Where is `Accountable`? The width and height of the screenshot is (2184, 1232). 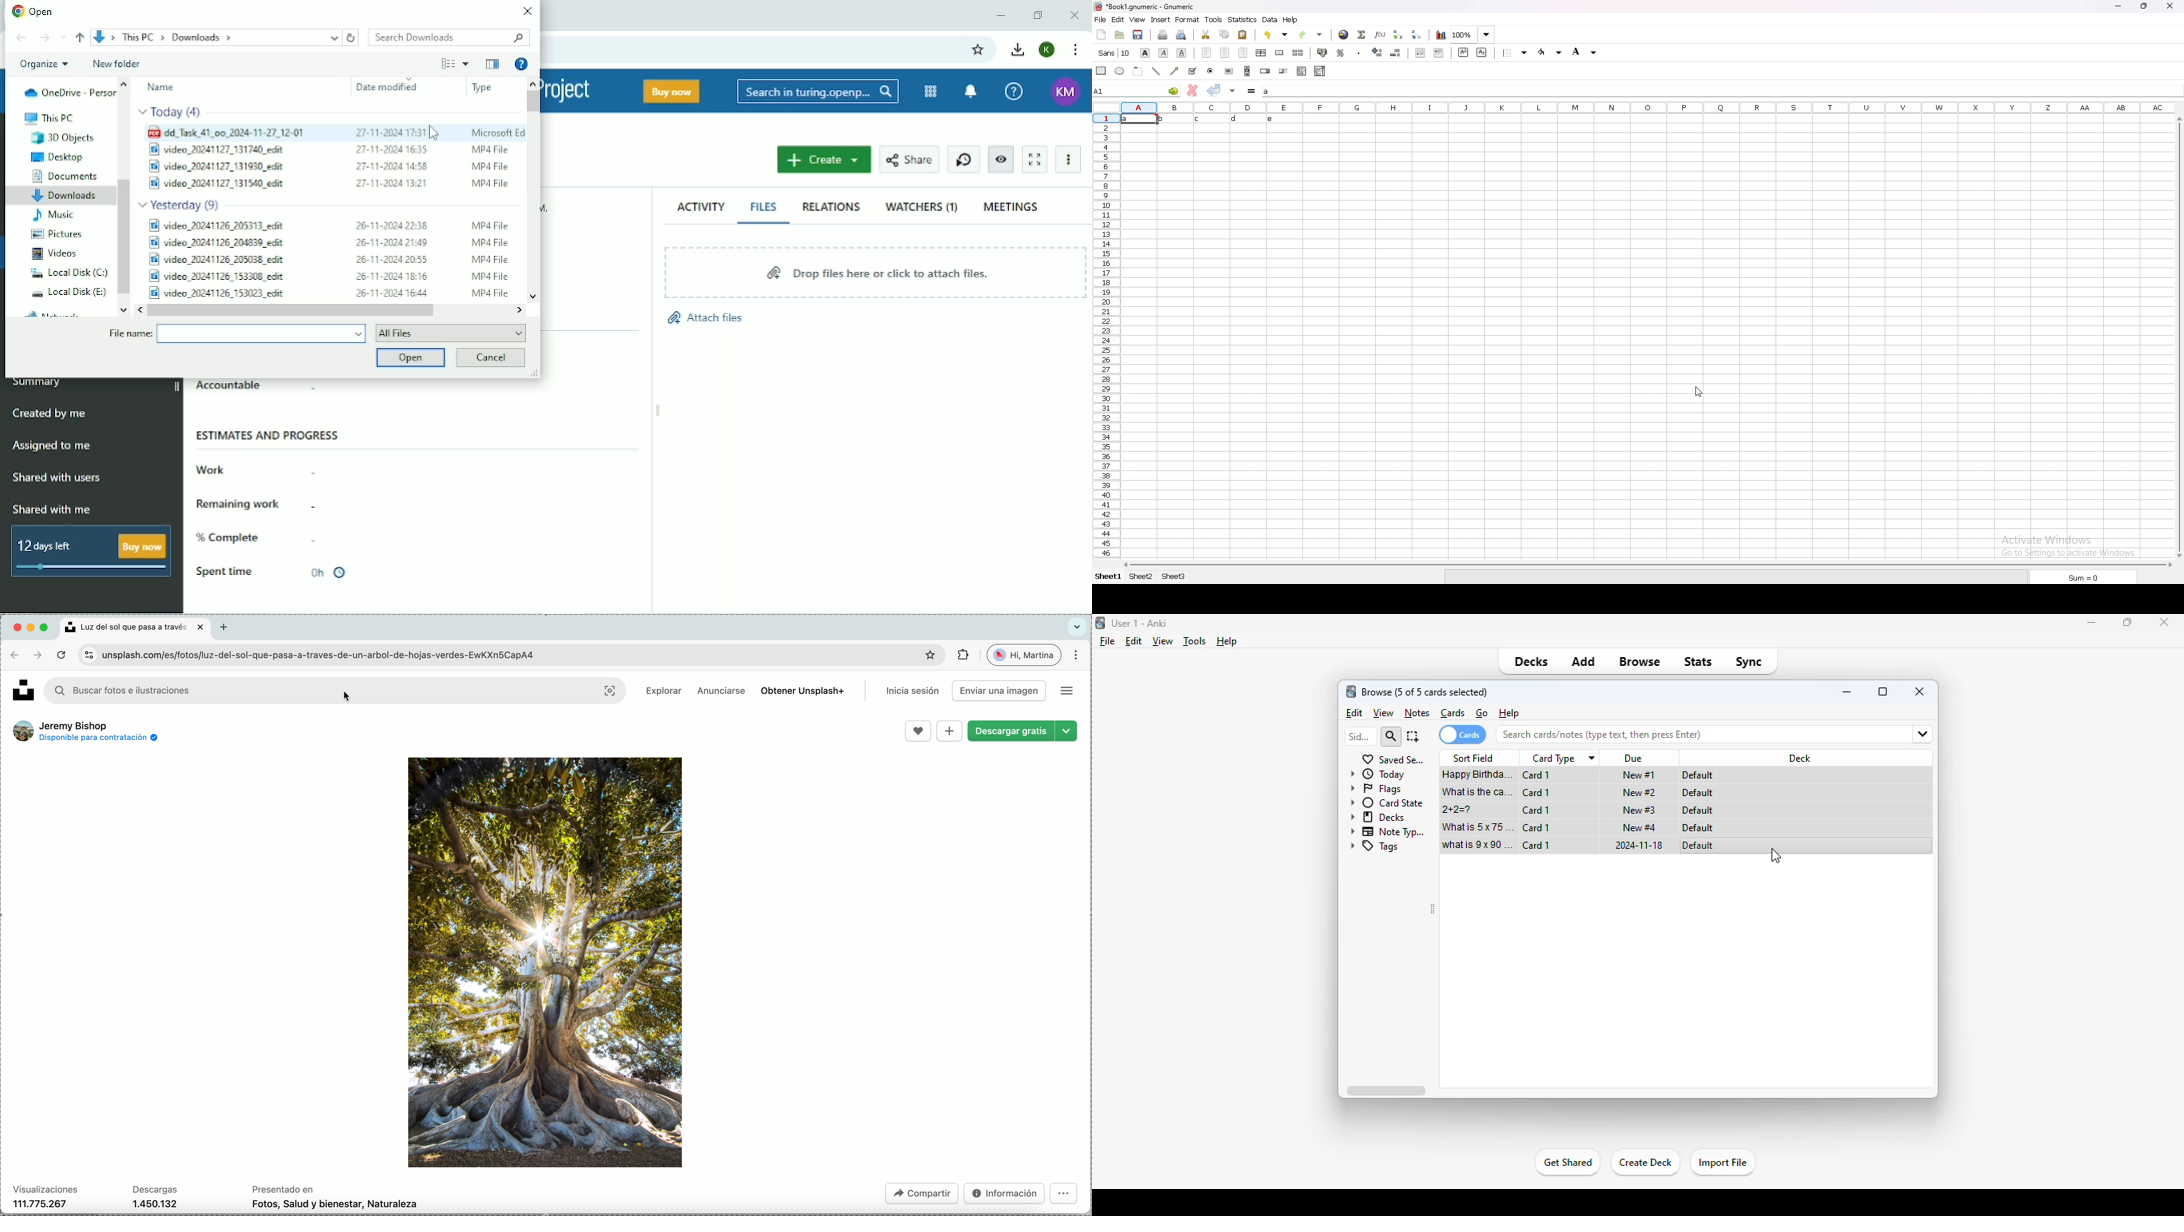 Accountable is located at coordinates (229, 387).